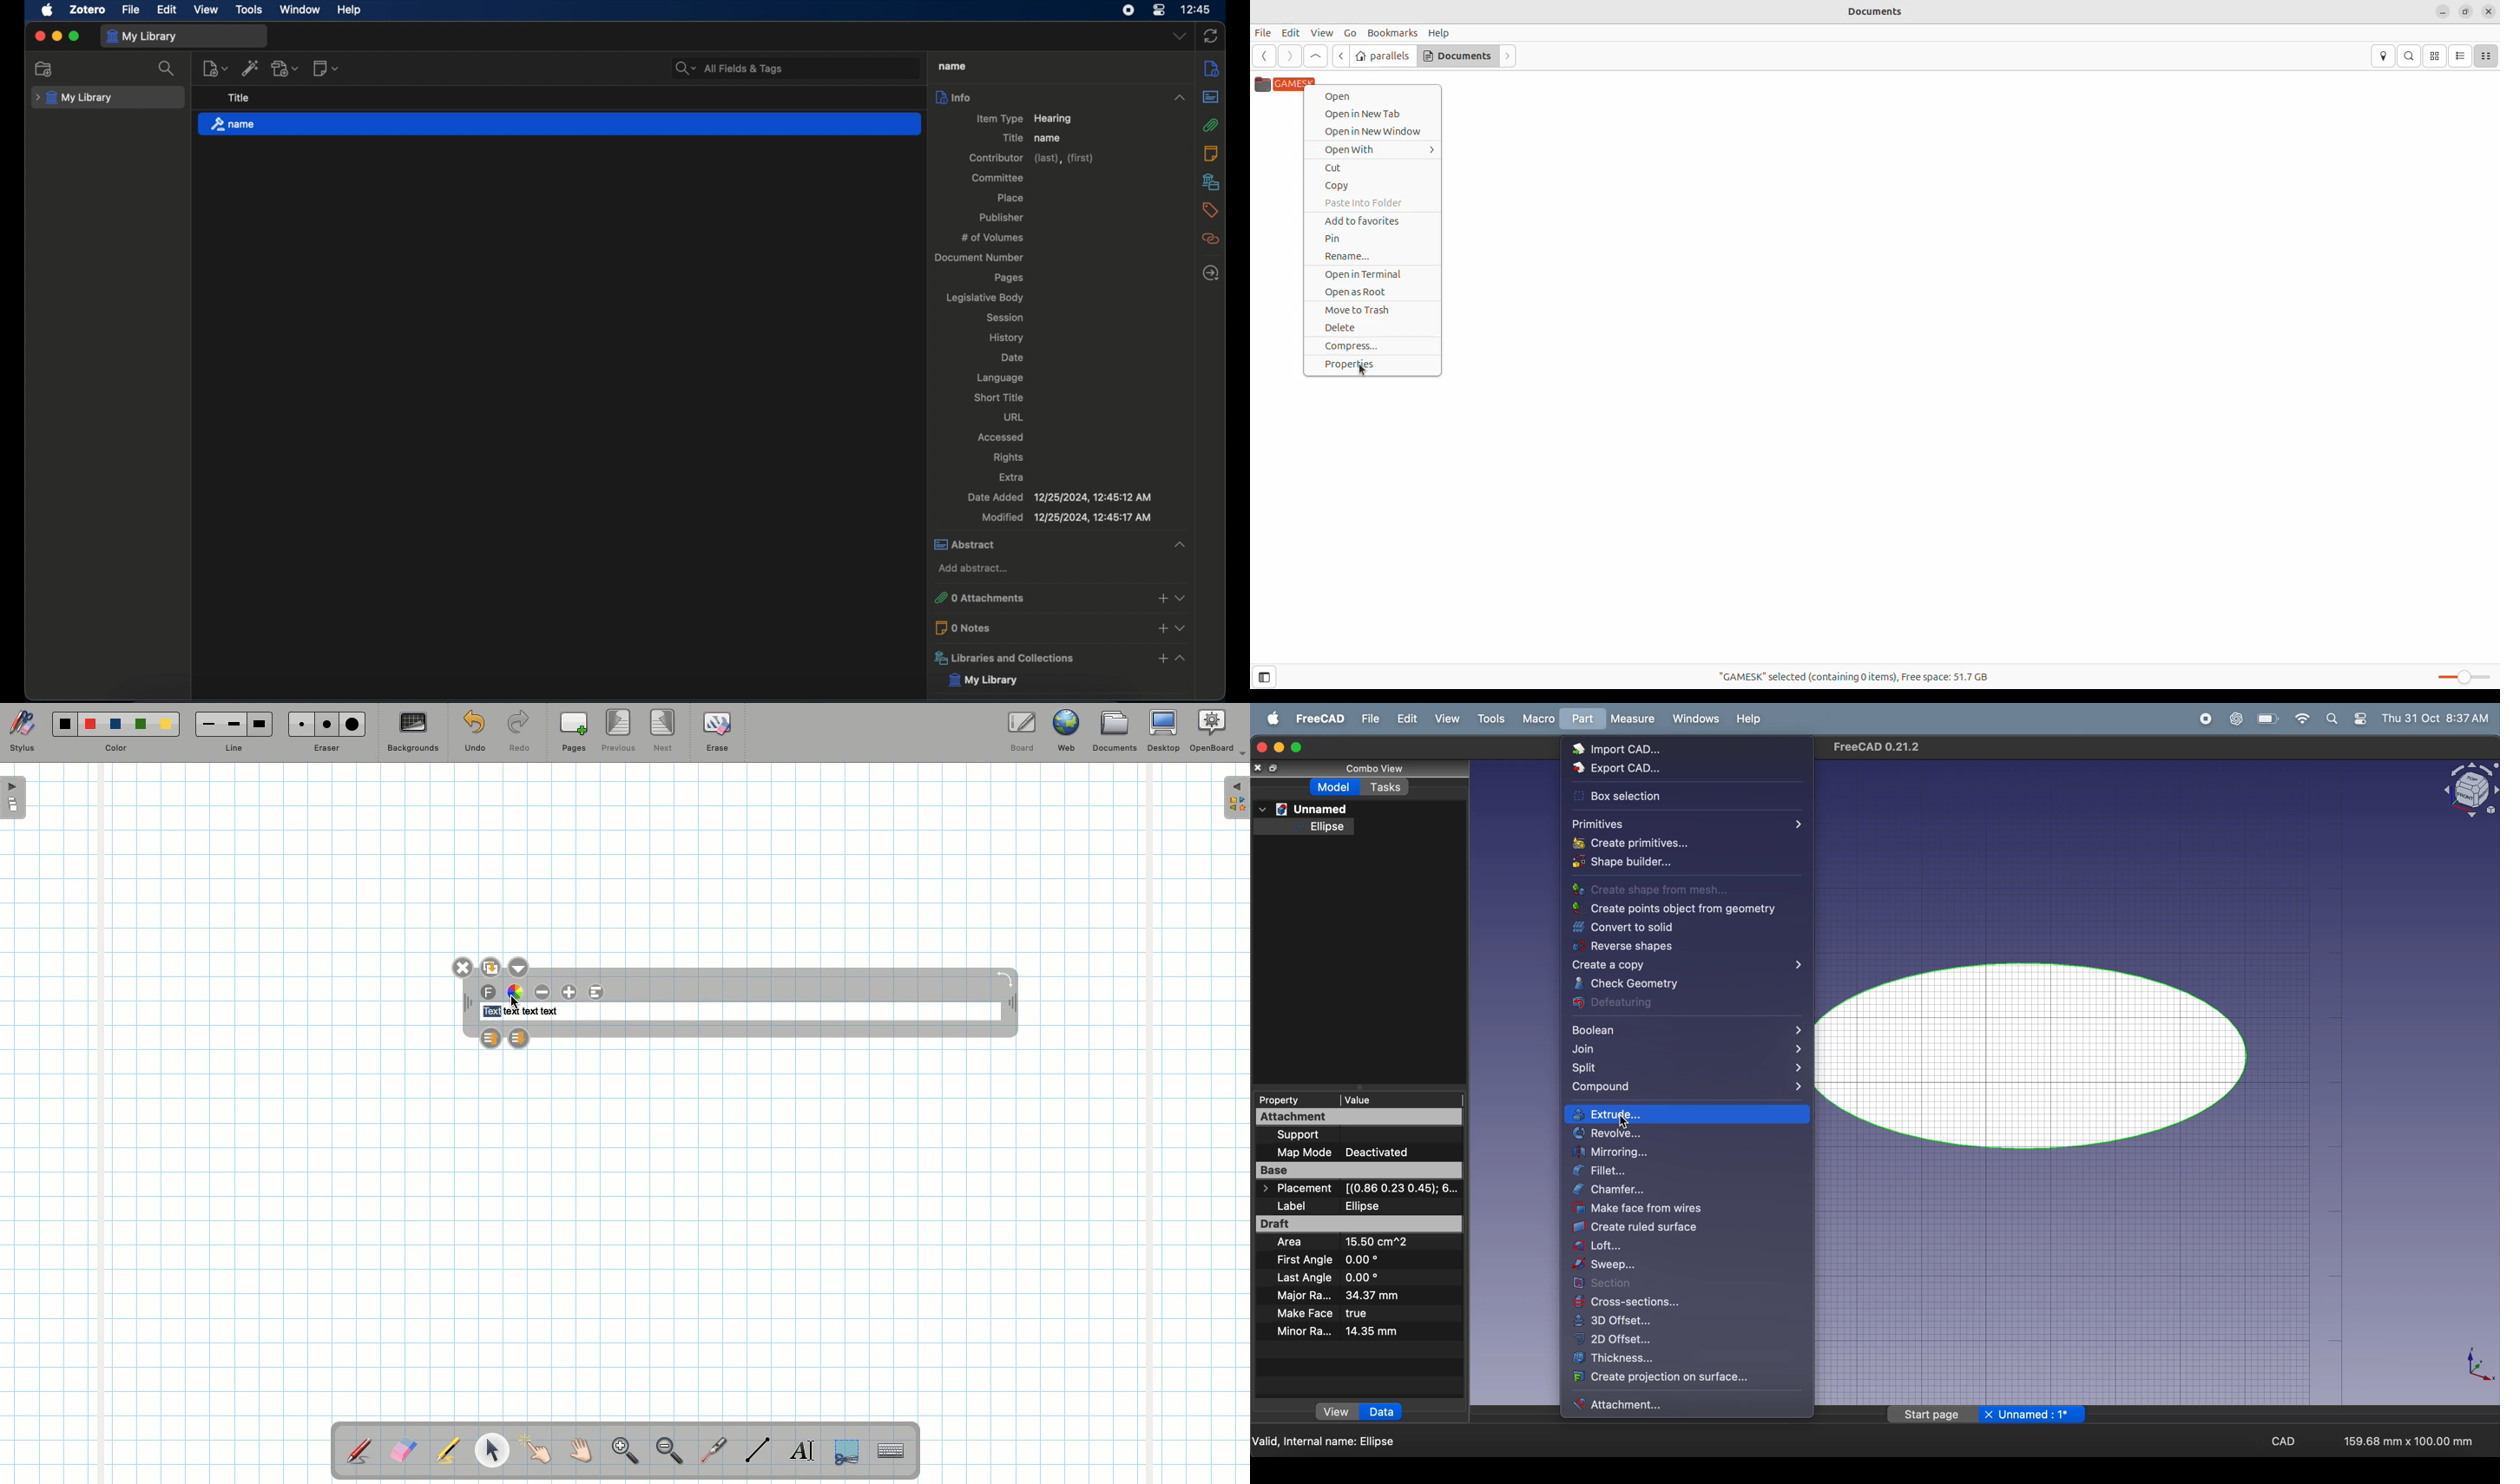  I want to click on document number, so click(978, 258).